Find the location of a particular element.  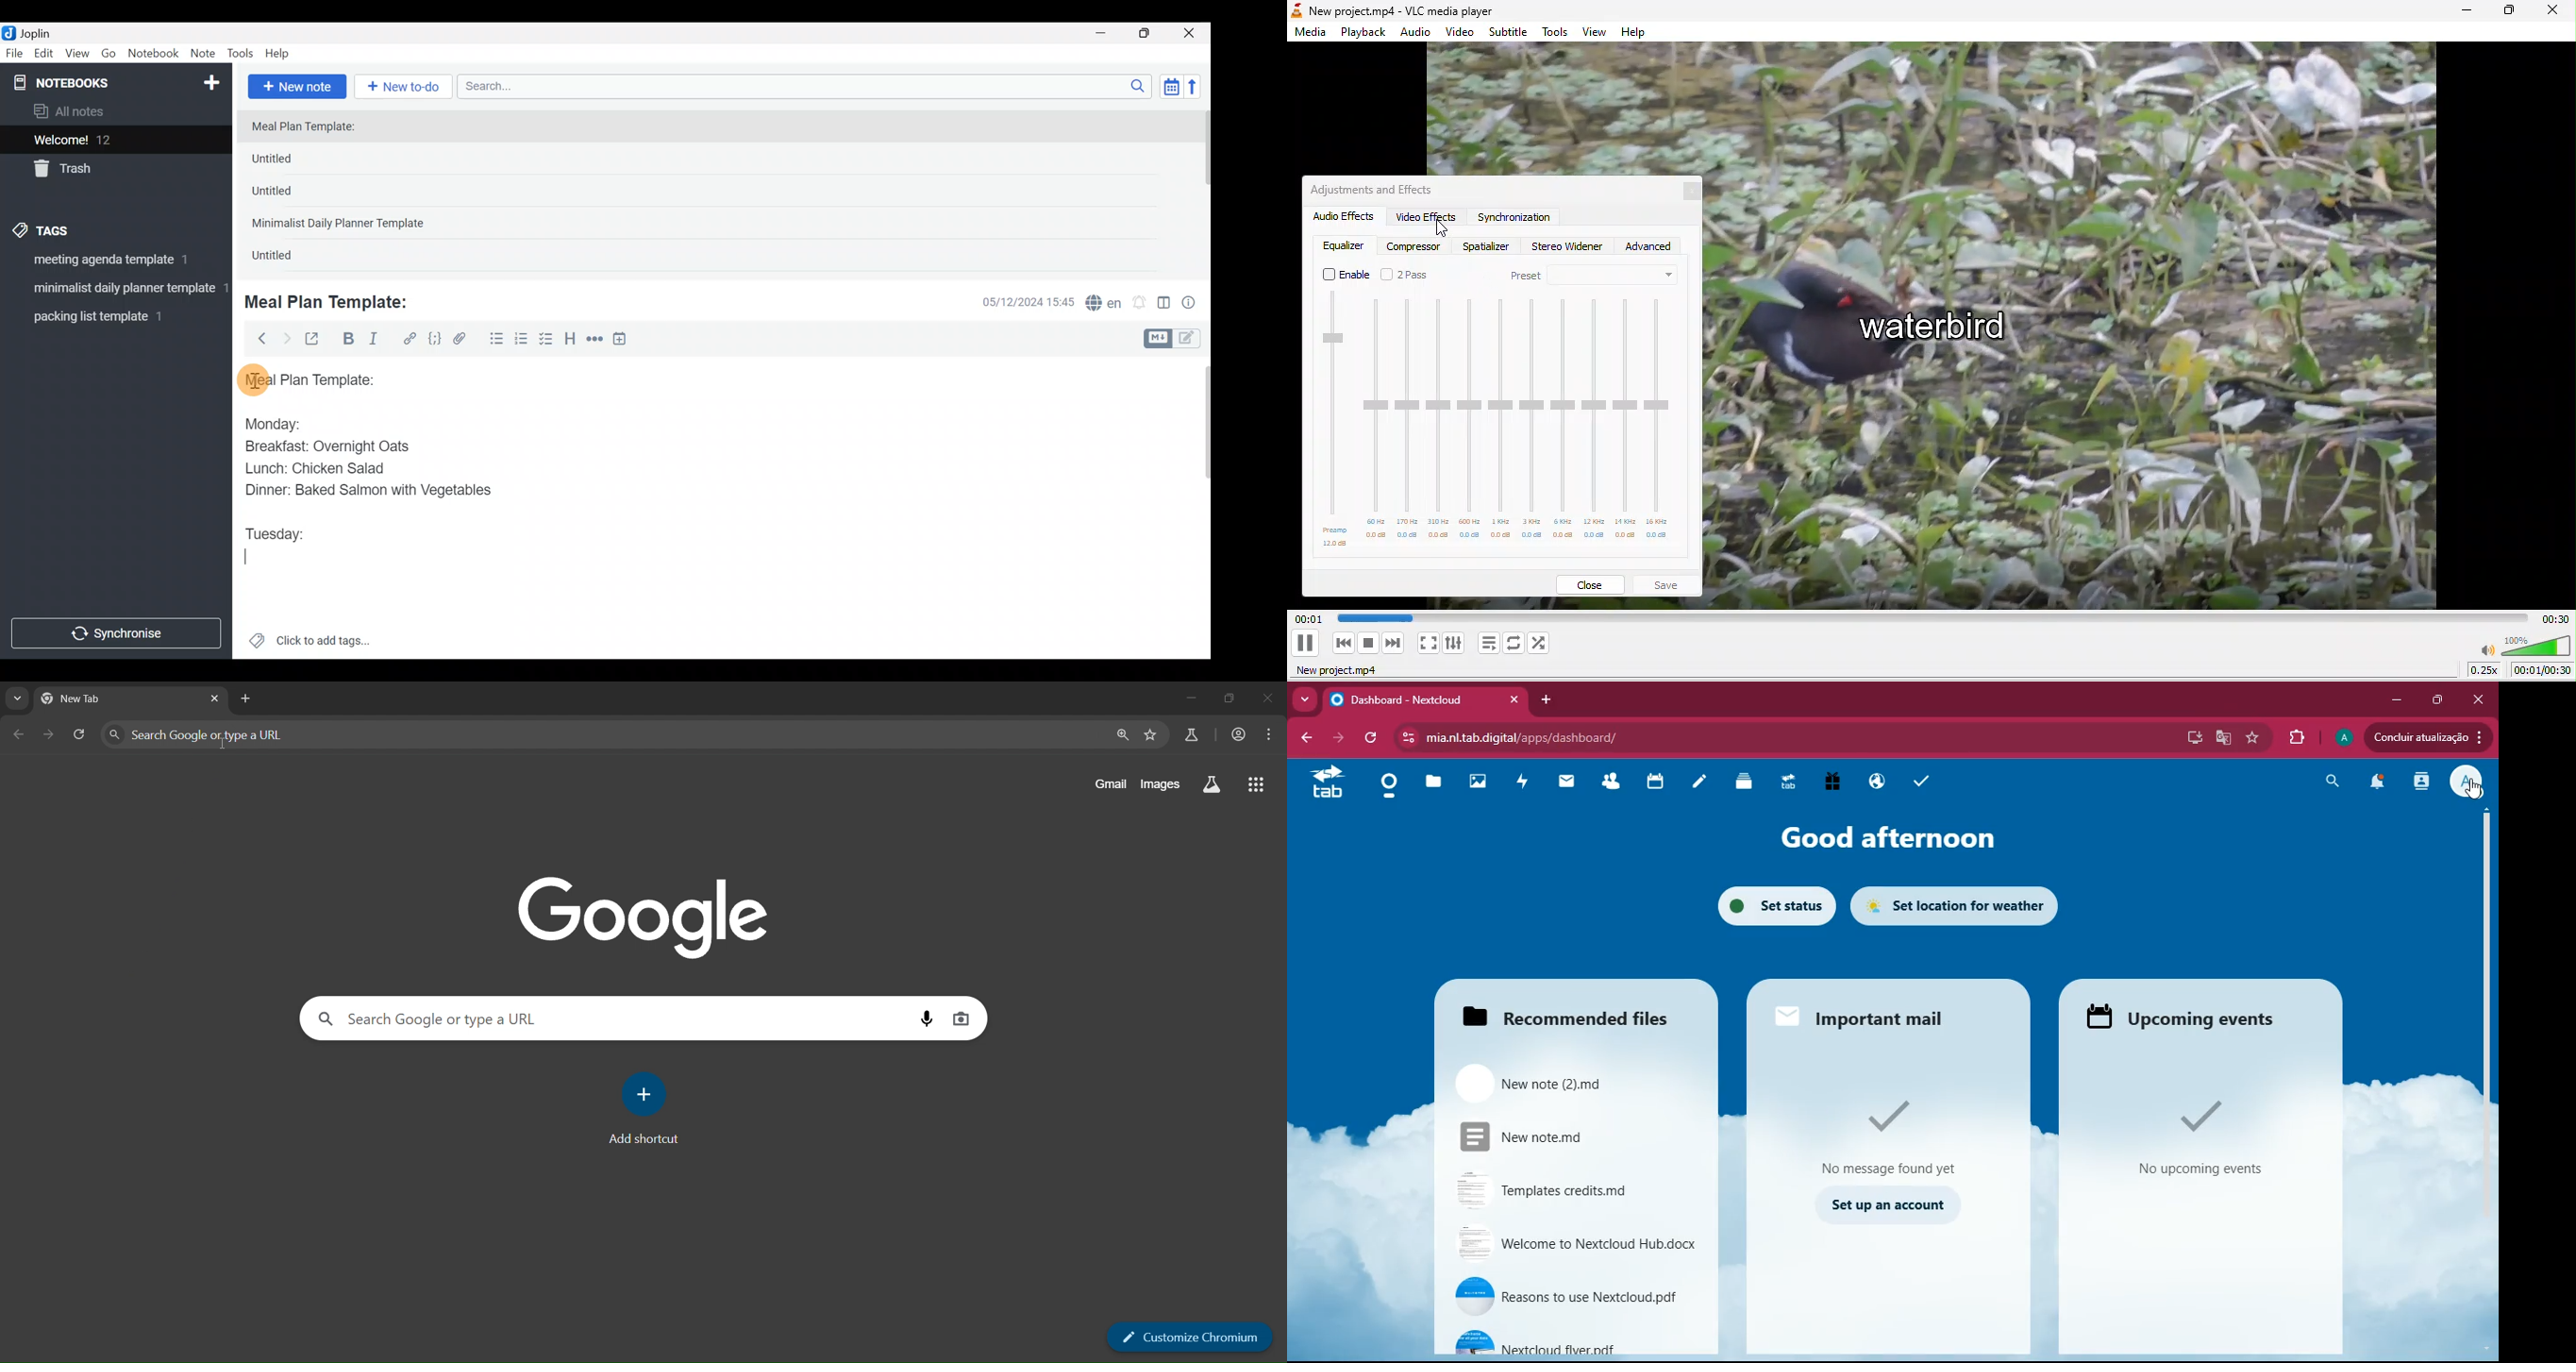

Tags is located at coordinates (71, 228).